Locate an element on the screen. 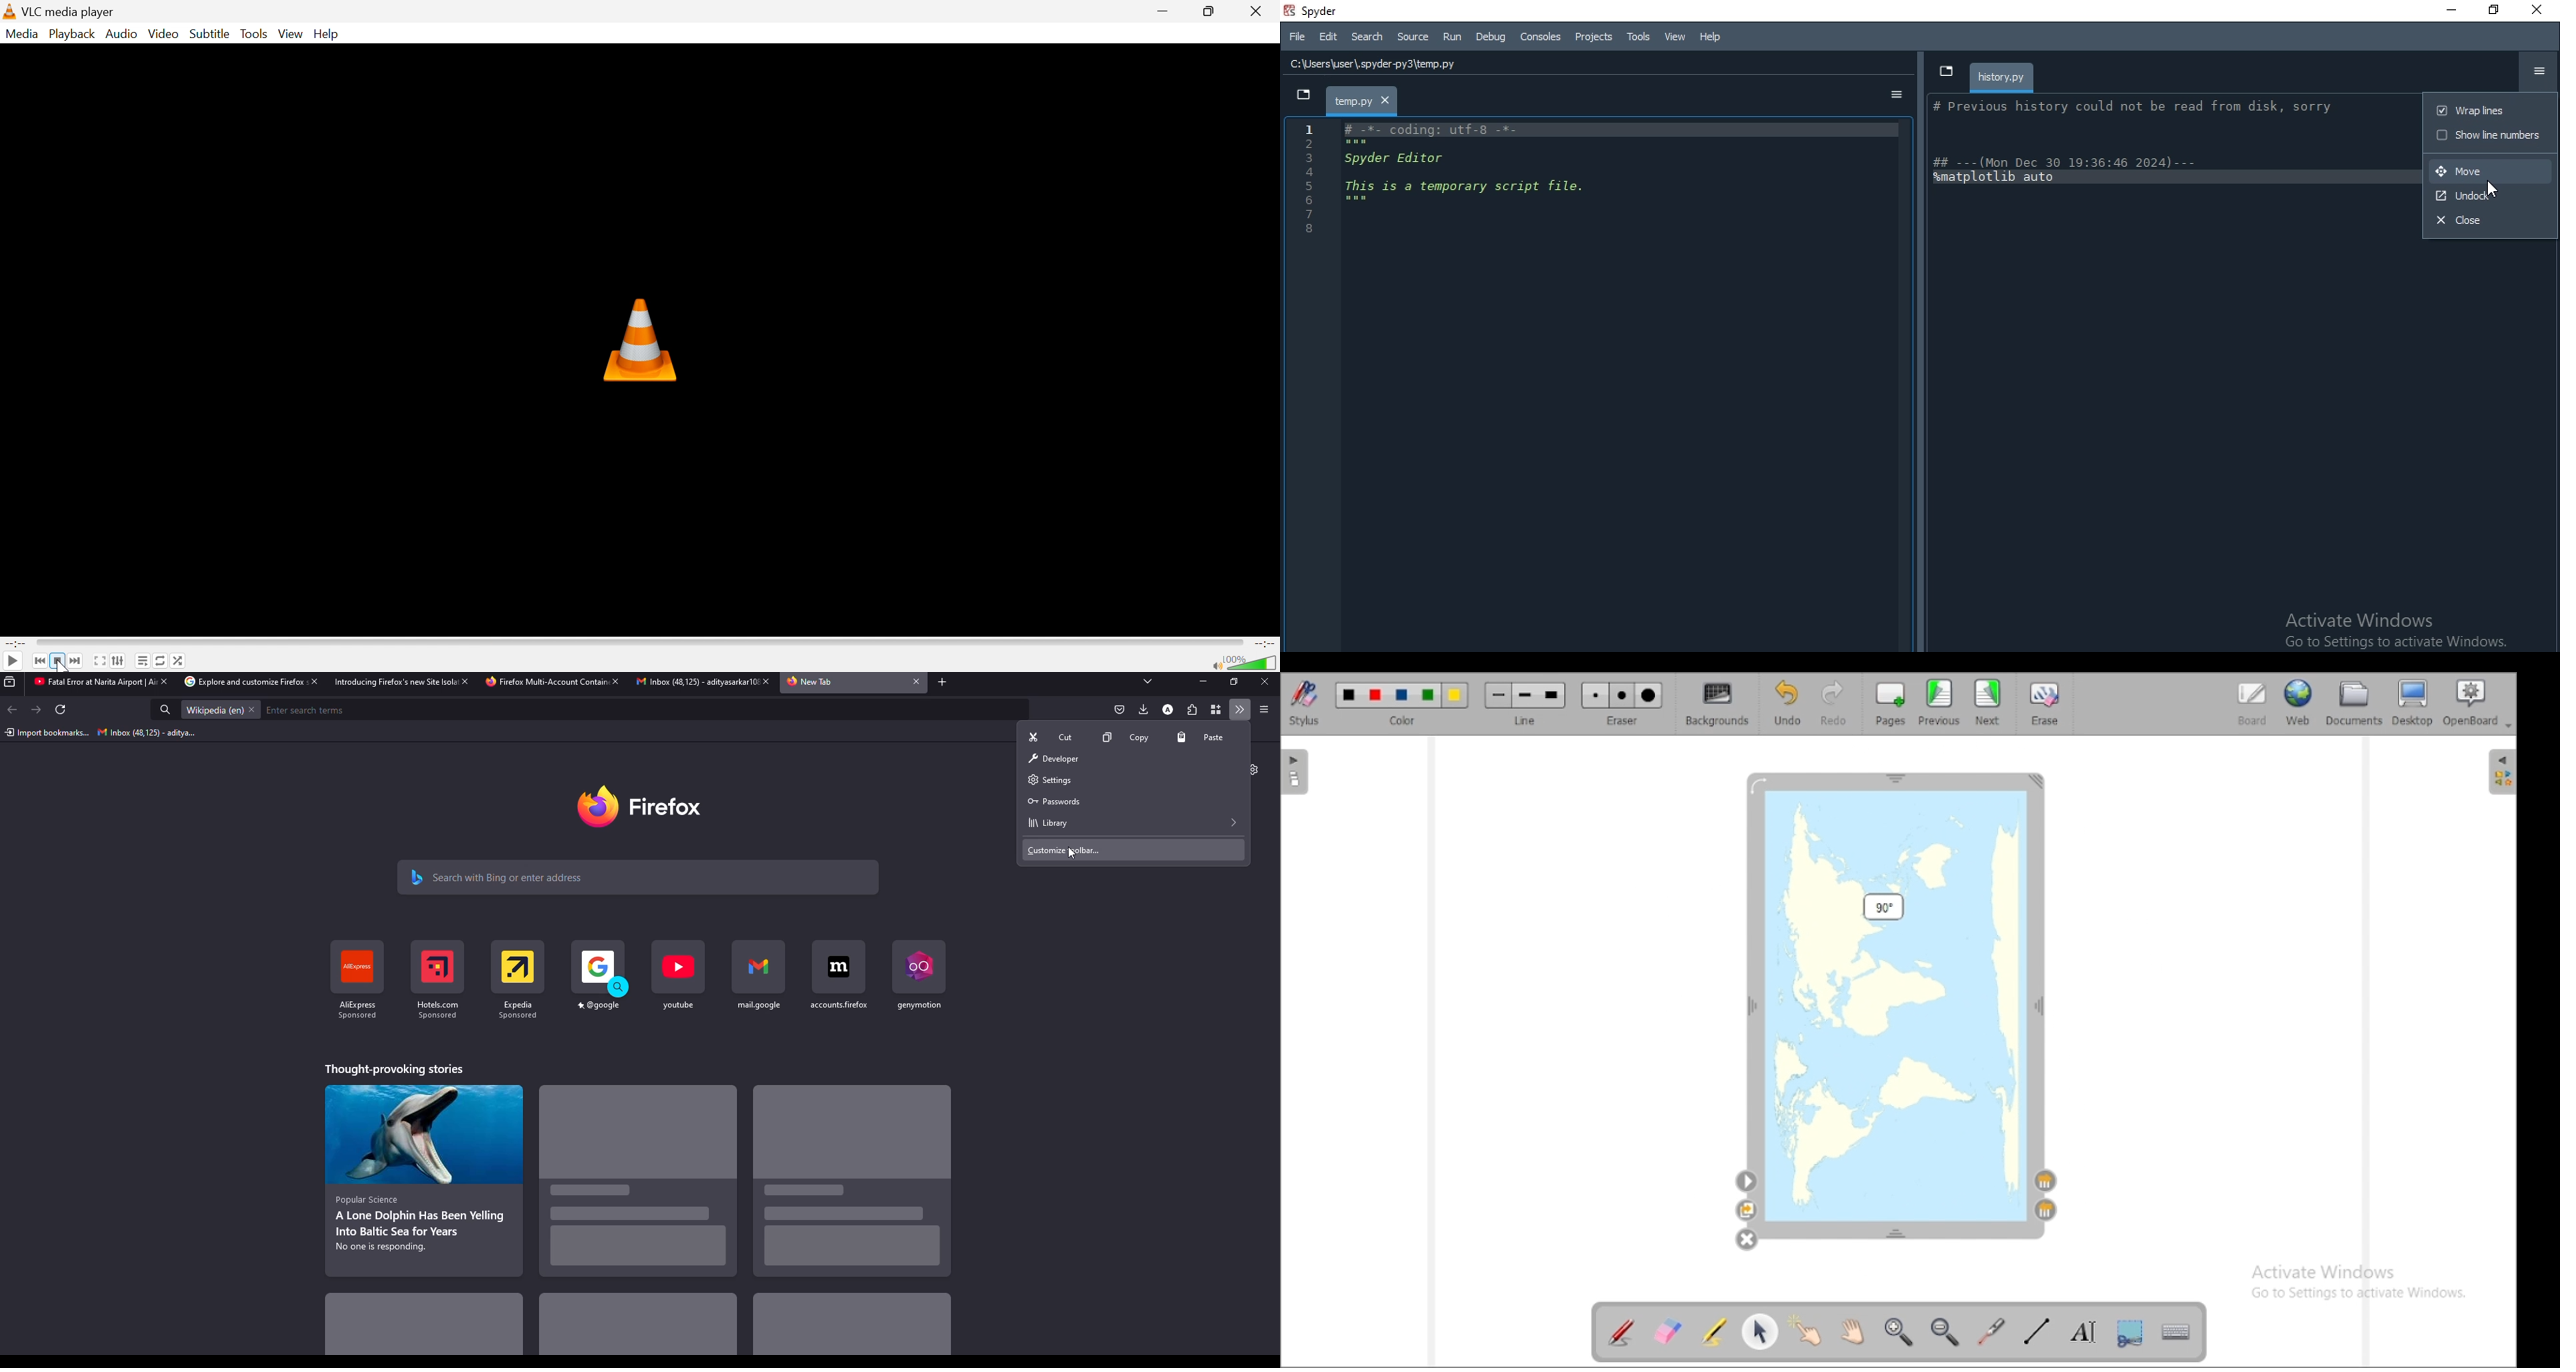 The image size is (2576, 1372). Tools is located at coordinates (256, 35).